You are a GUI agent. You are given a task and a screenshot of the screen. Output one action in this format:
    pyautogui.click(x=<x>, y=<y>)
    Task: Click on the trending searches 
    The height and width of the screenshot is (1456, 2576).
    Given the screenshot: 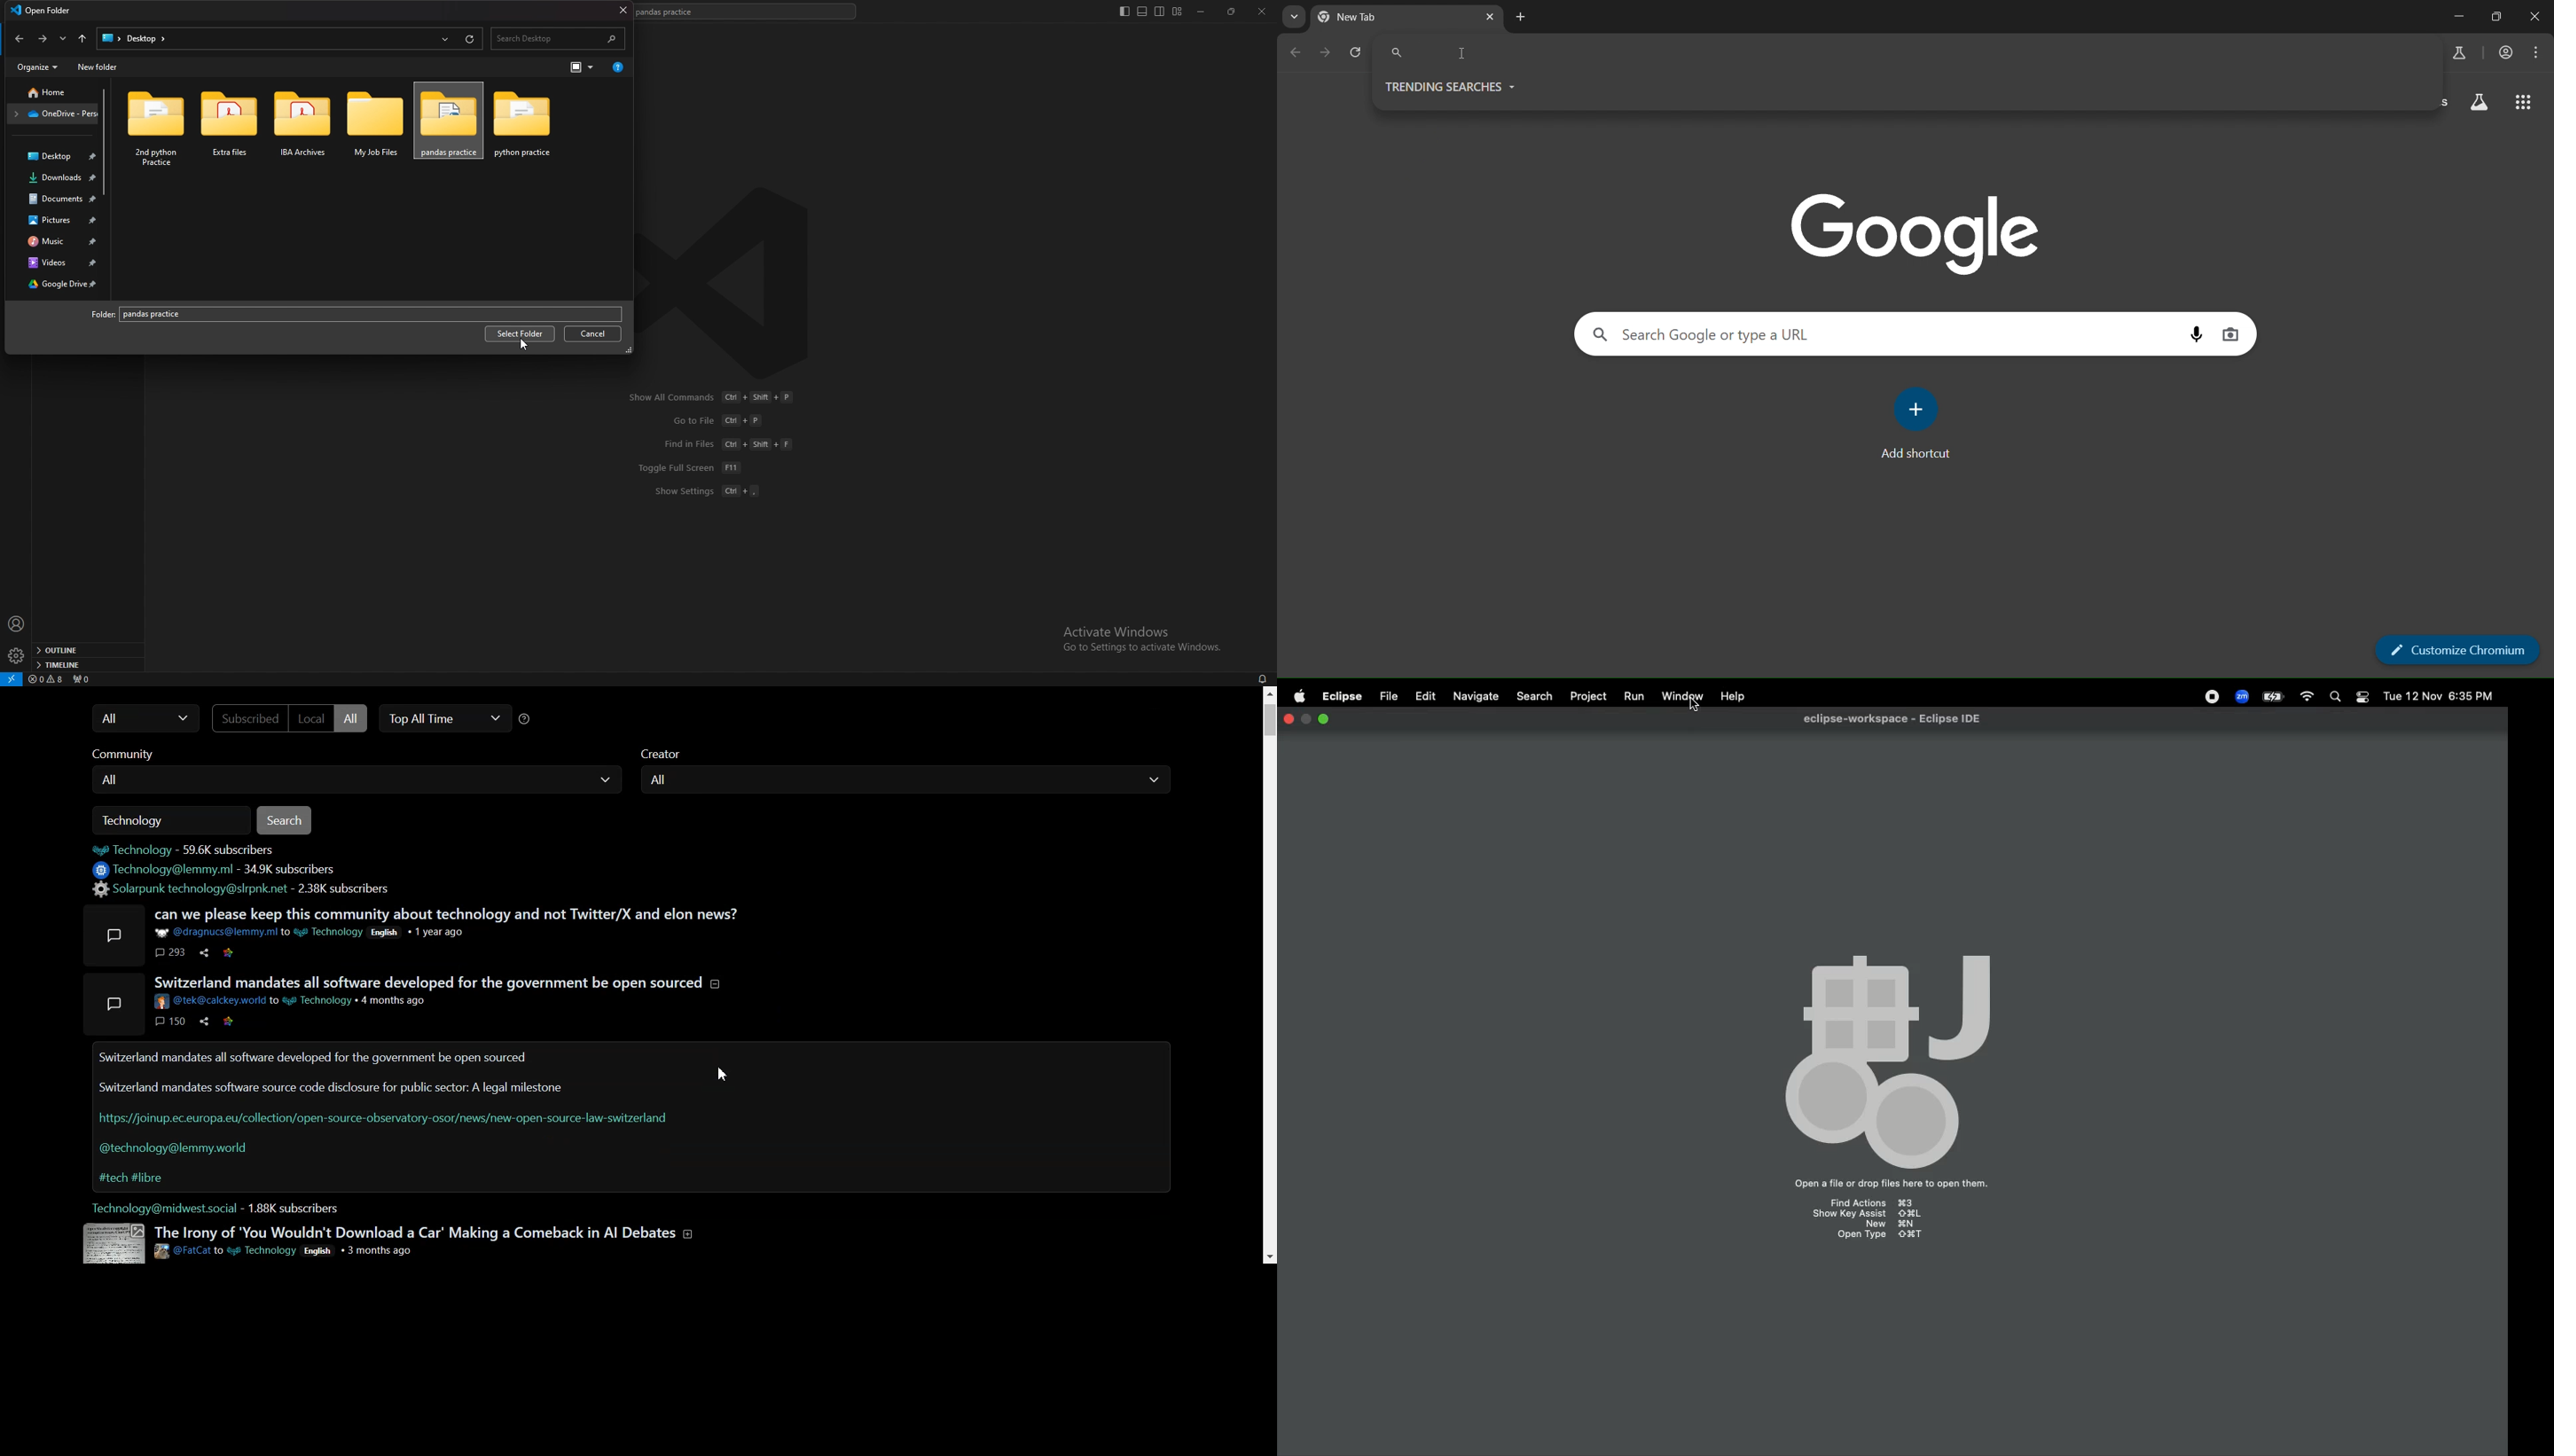 What is the action you would take?
    pyautogui.click(x=1464, y=88)
    